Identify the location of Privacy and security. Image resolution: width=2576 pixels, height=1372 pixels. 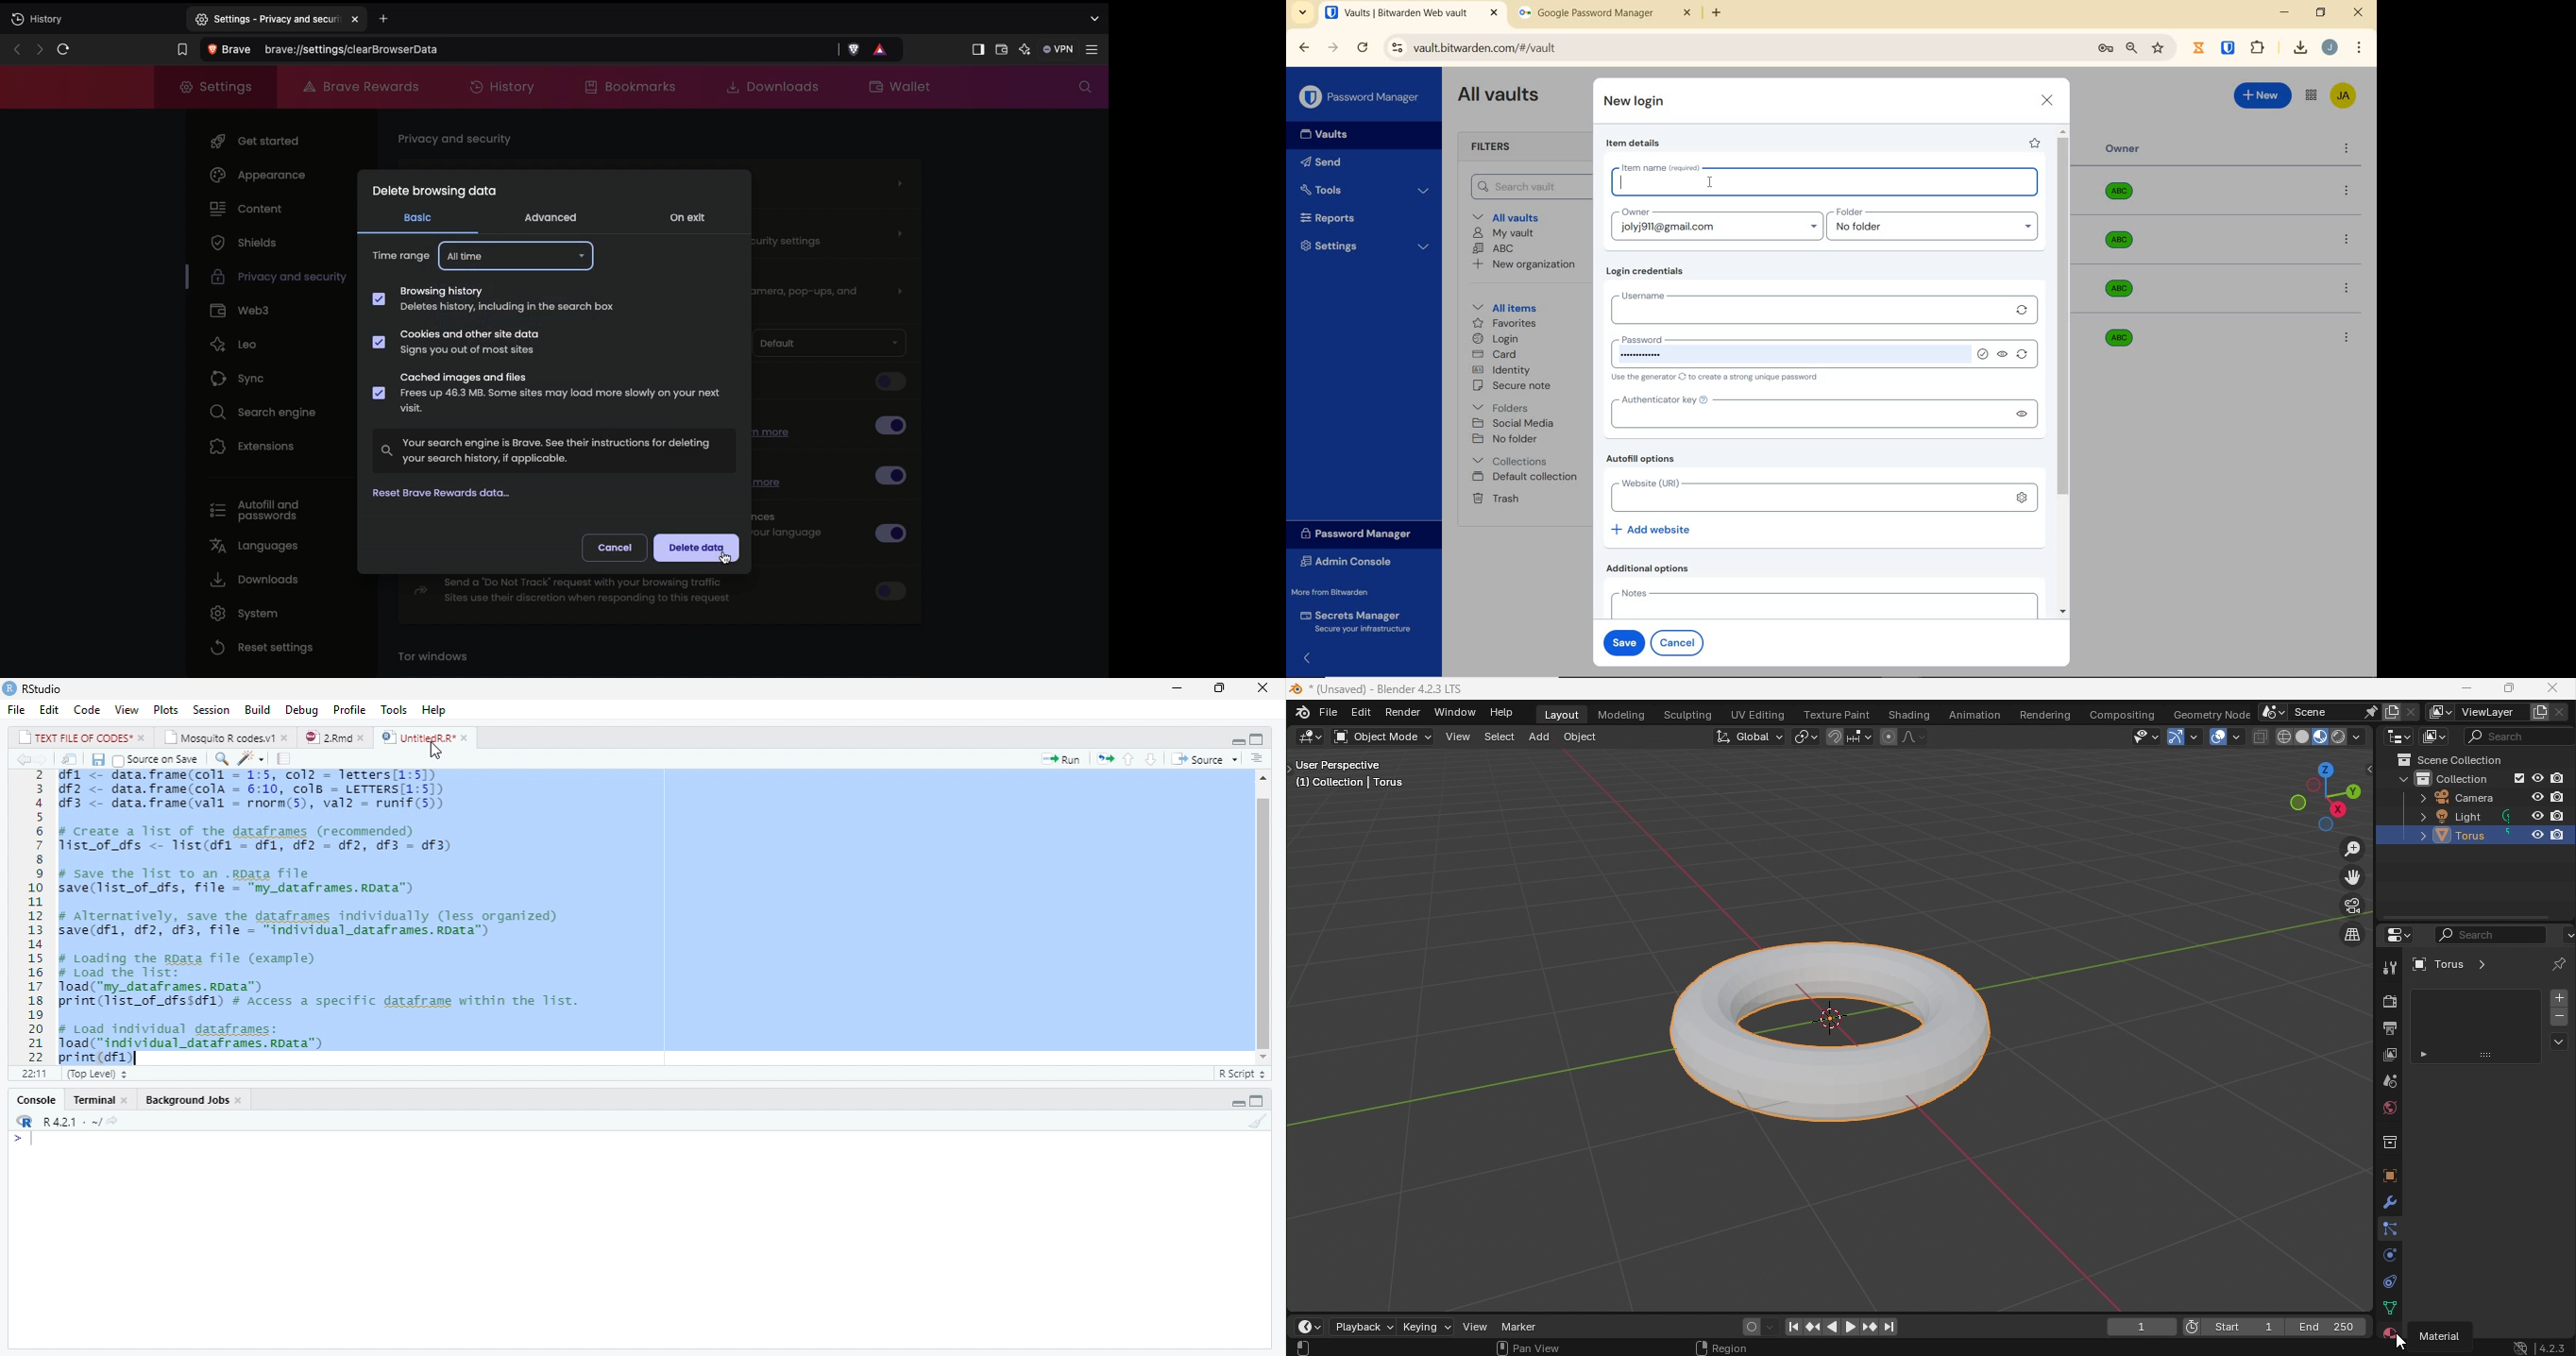
(458, 140).